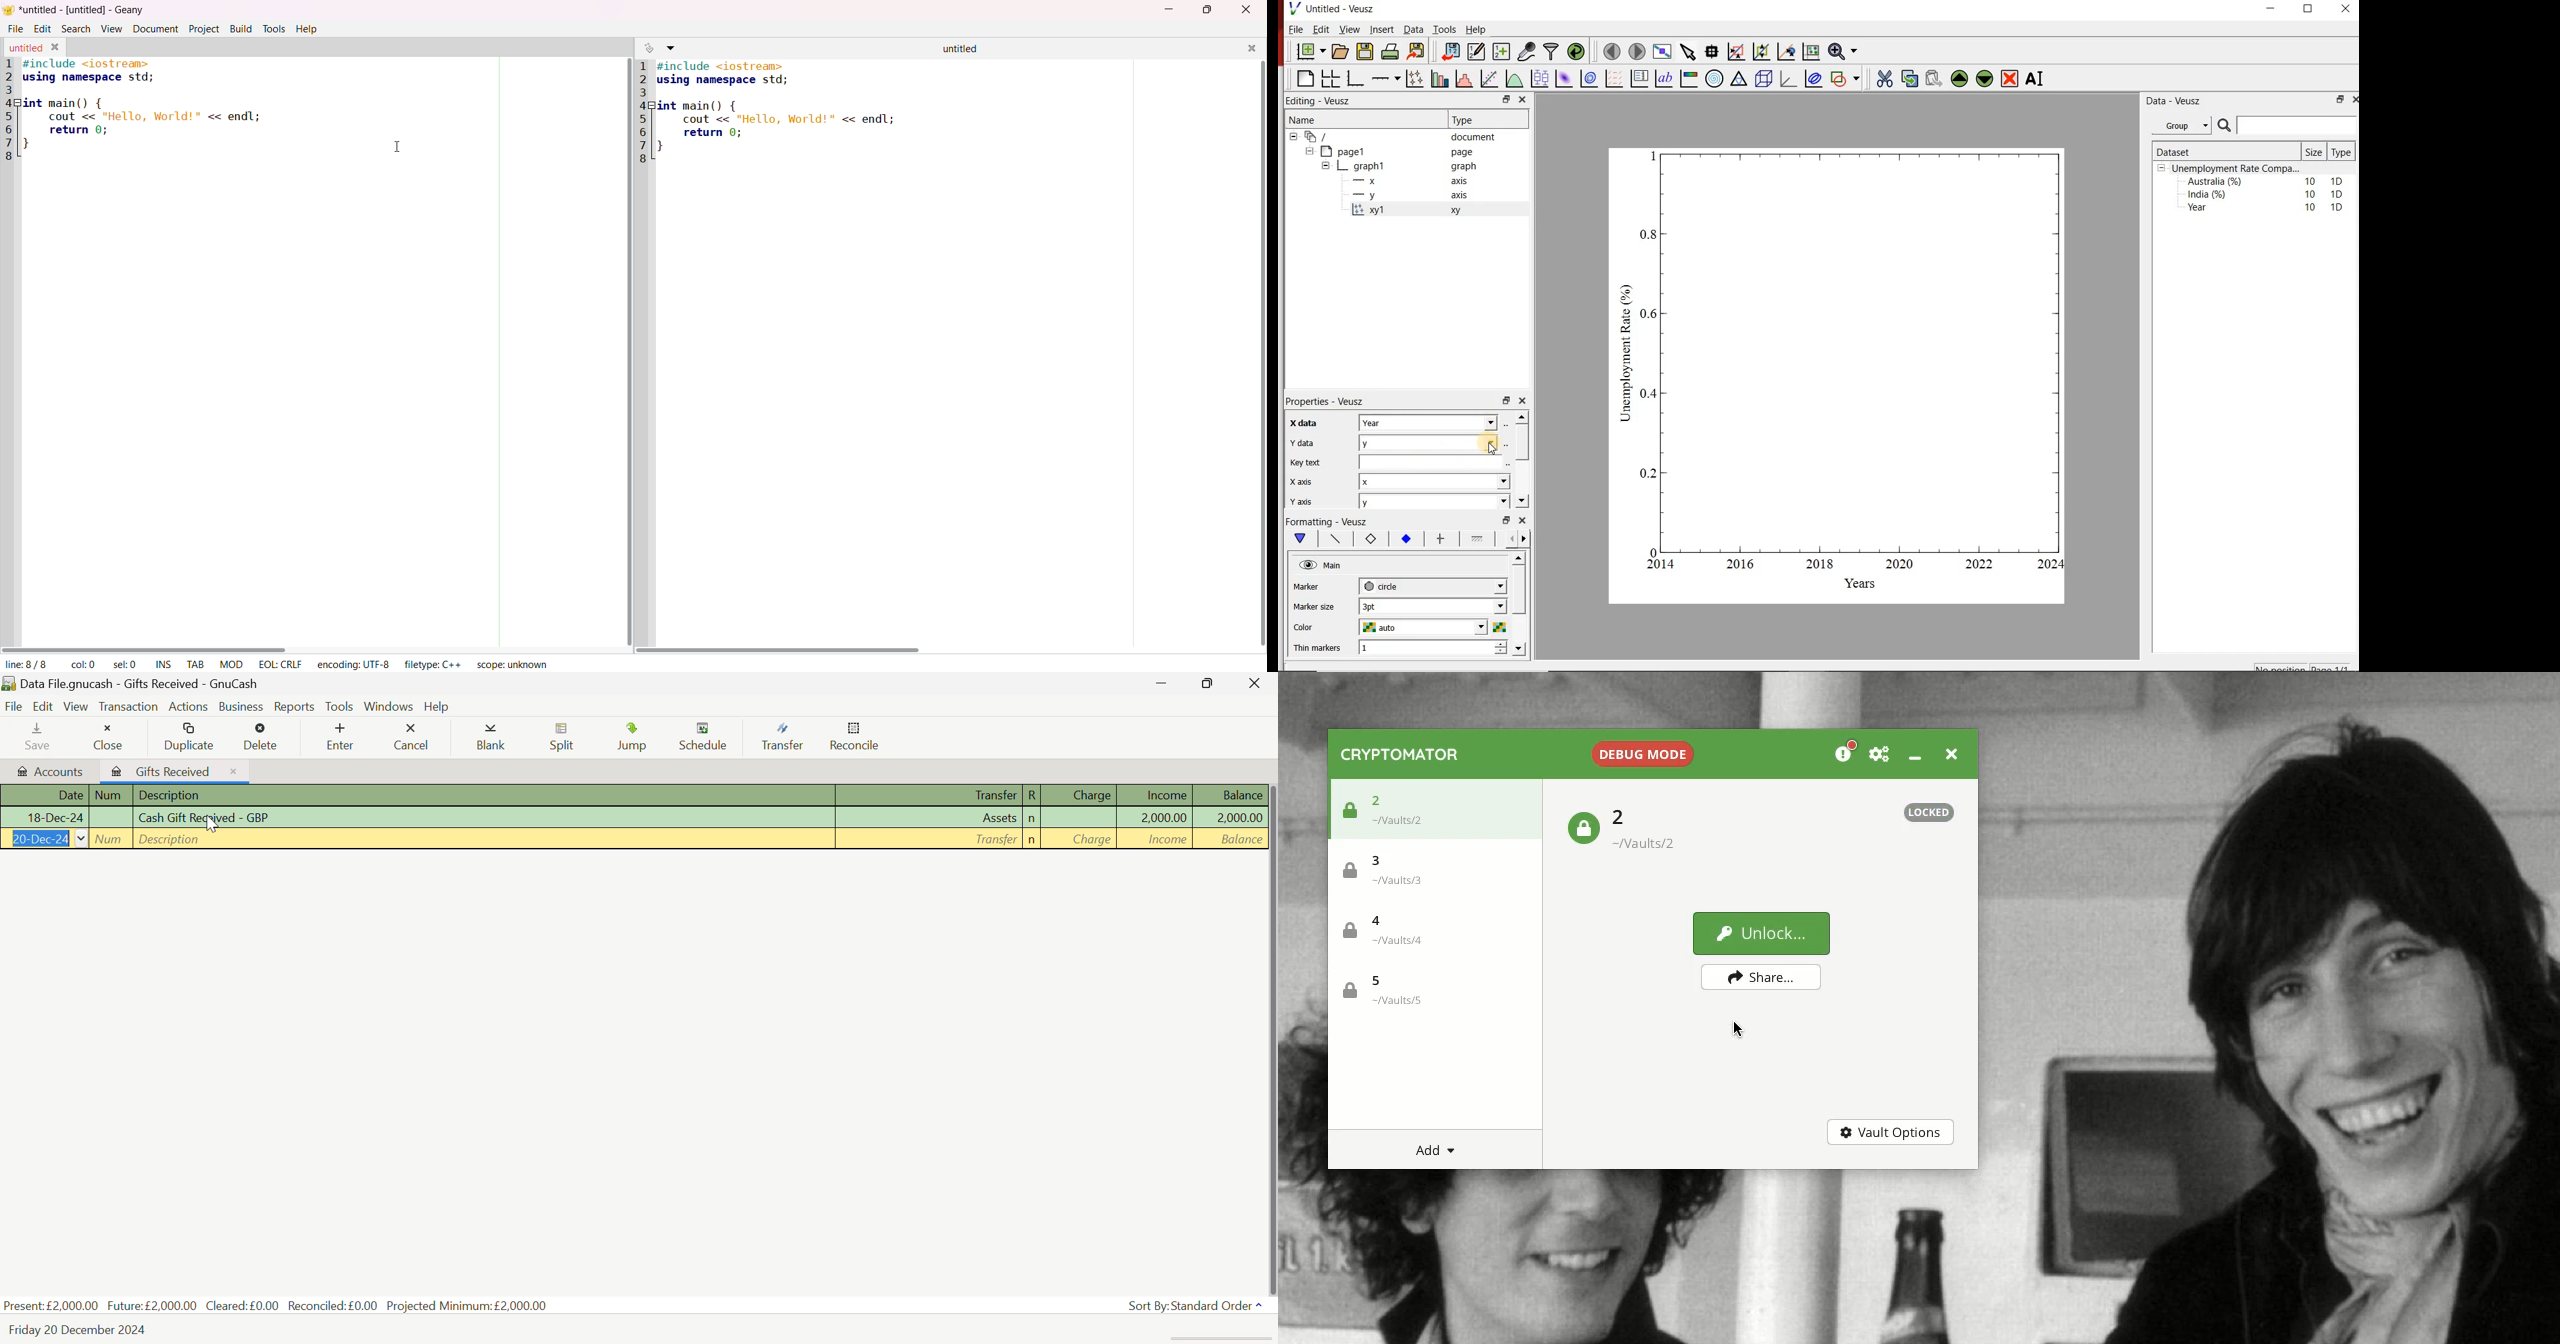 This screenshot has height=1344, width=2576. What do you see at coordinates (1479, 120) in the screenshot?
I see `Type` at bounding box center [1479, 120].